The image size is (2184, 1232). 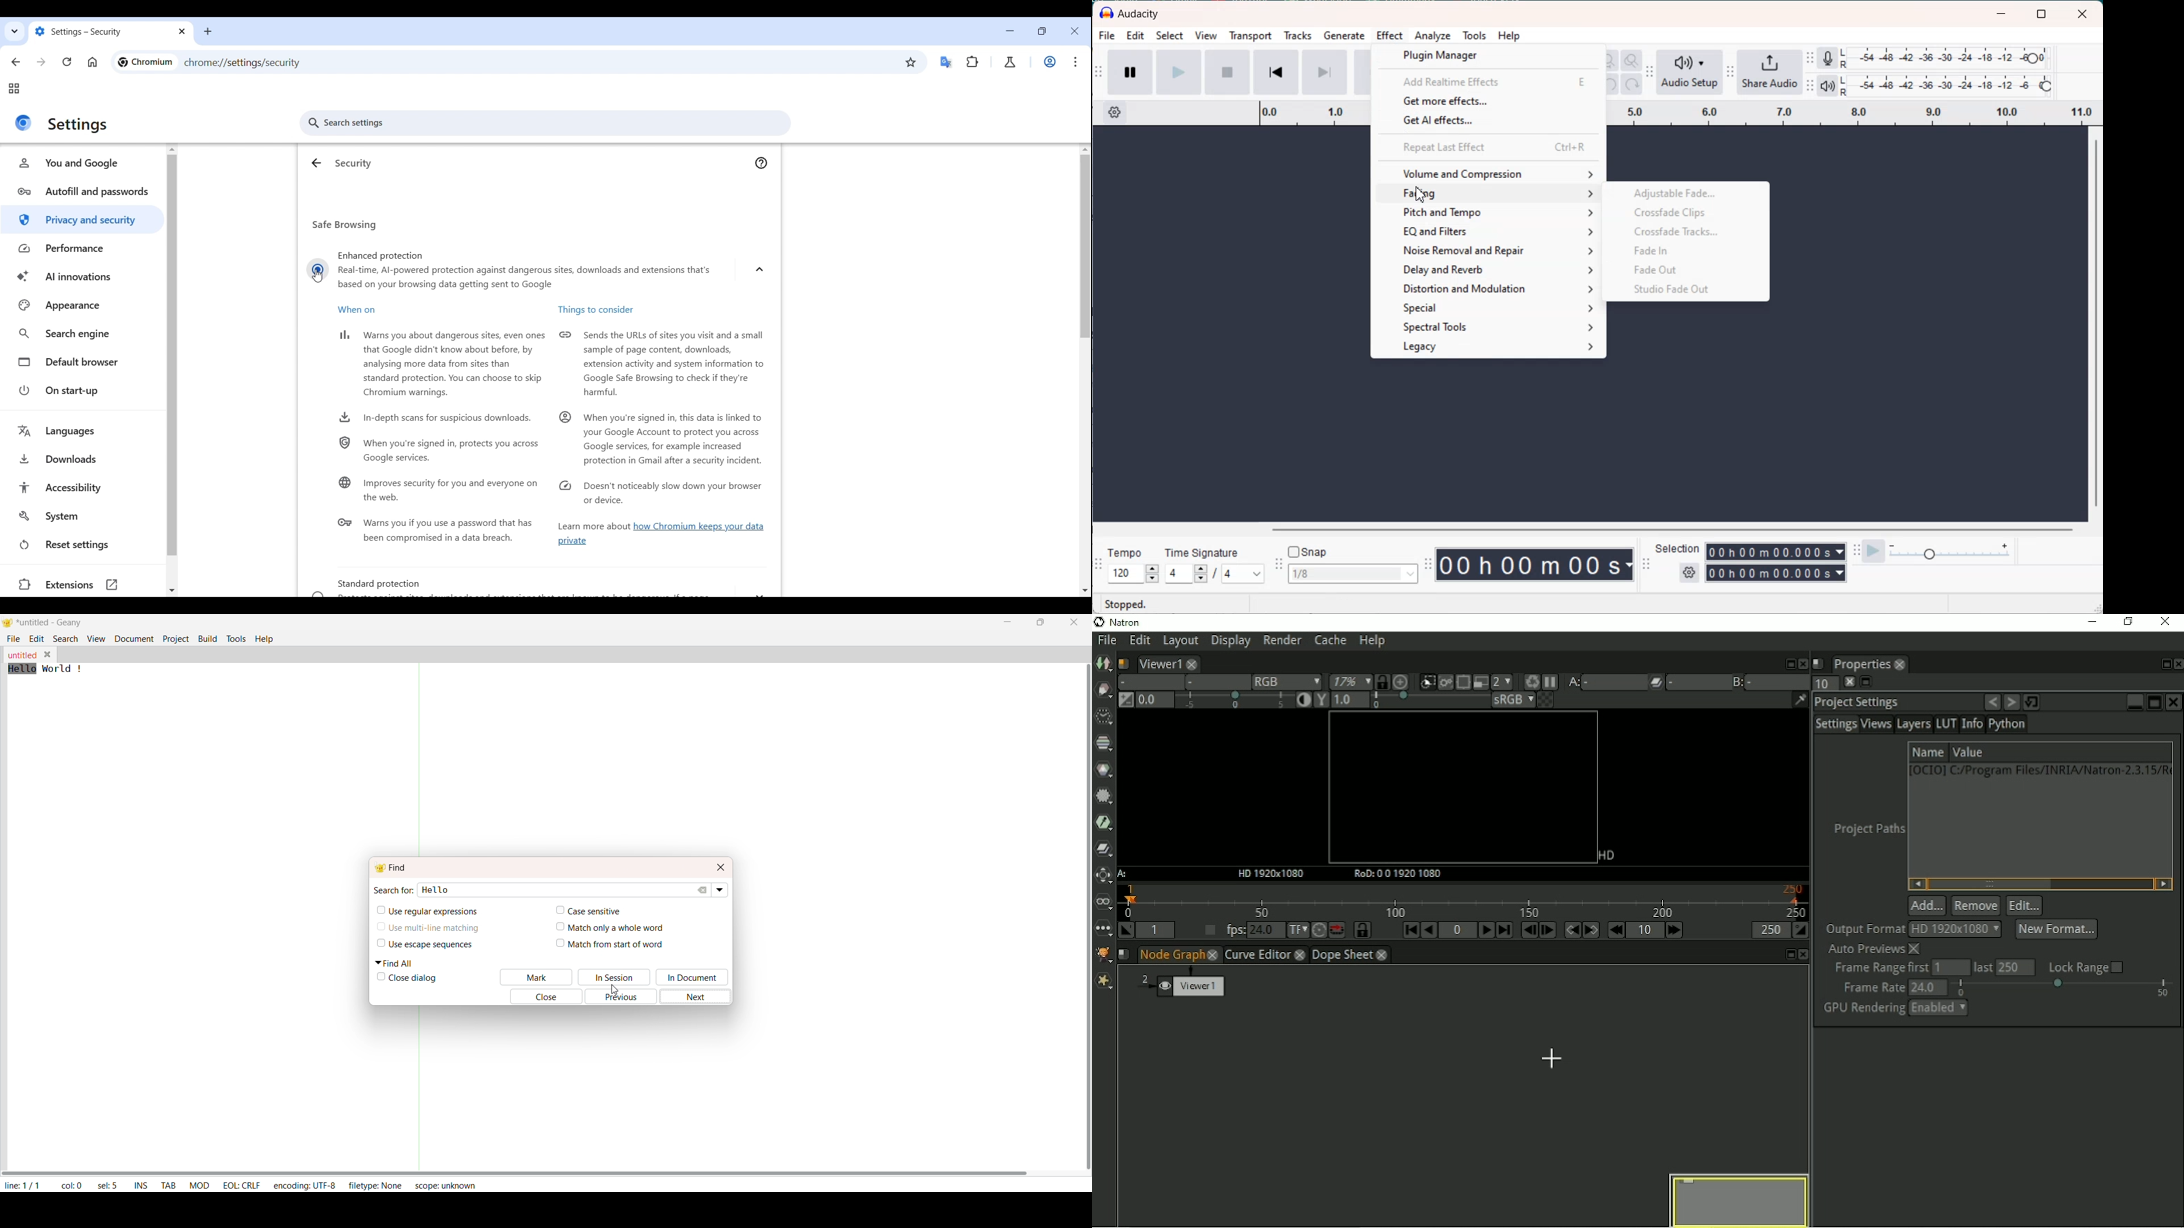 What do you see at coordinates (1128, 604) in the screenshot?
I see `Stopped.` at bounding box center [1128, 604].